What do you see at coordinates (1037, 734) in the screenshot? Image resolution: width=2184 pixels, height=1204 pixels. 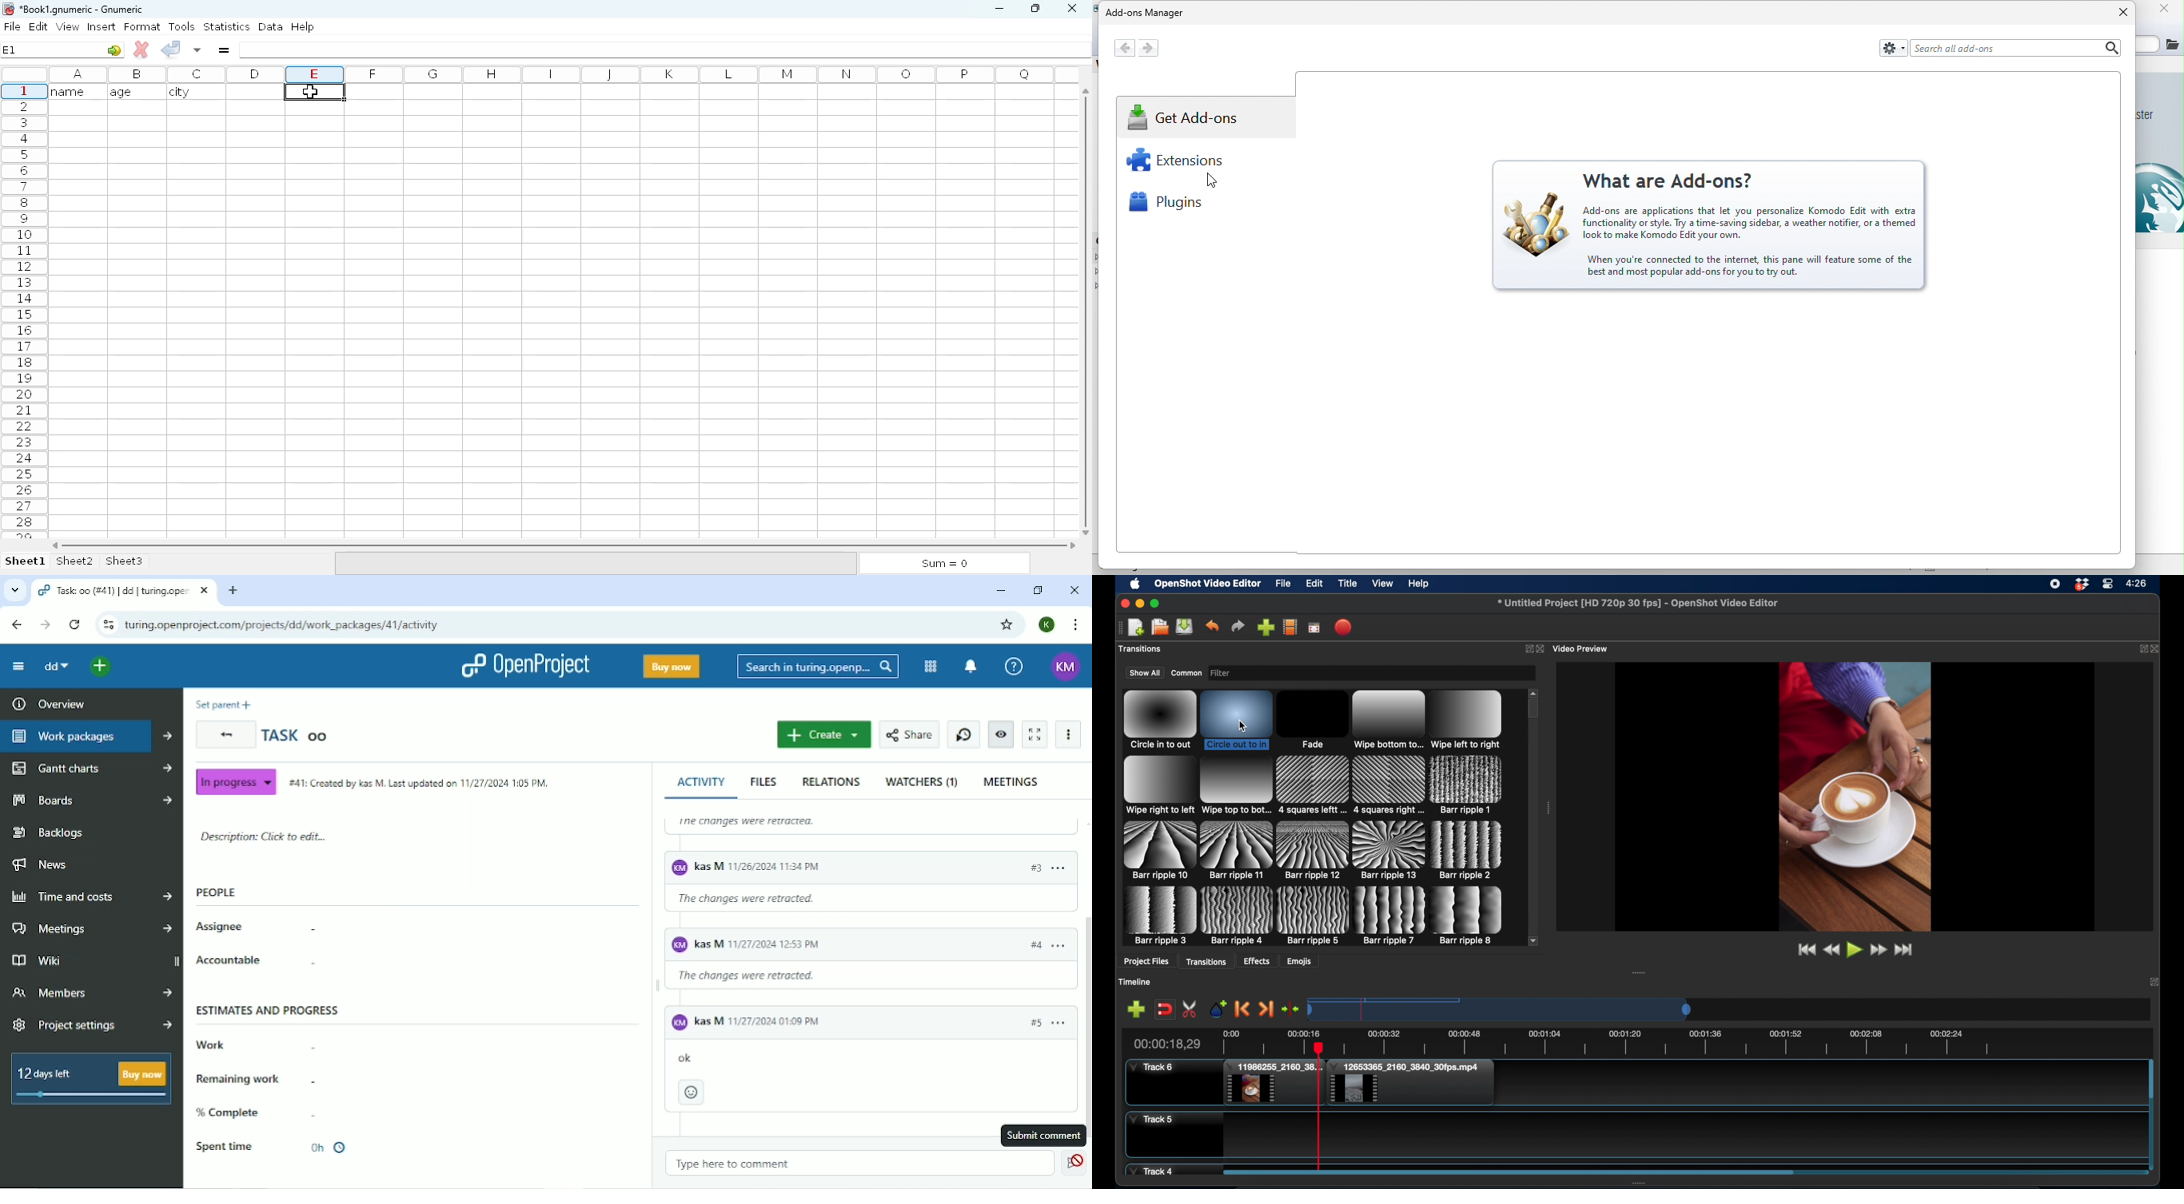 I see `Activate zen mode` at bounding box center [1037, 734].